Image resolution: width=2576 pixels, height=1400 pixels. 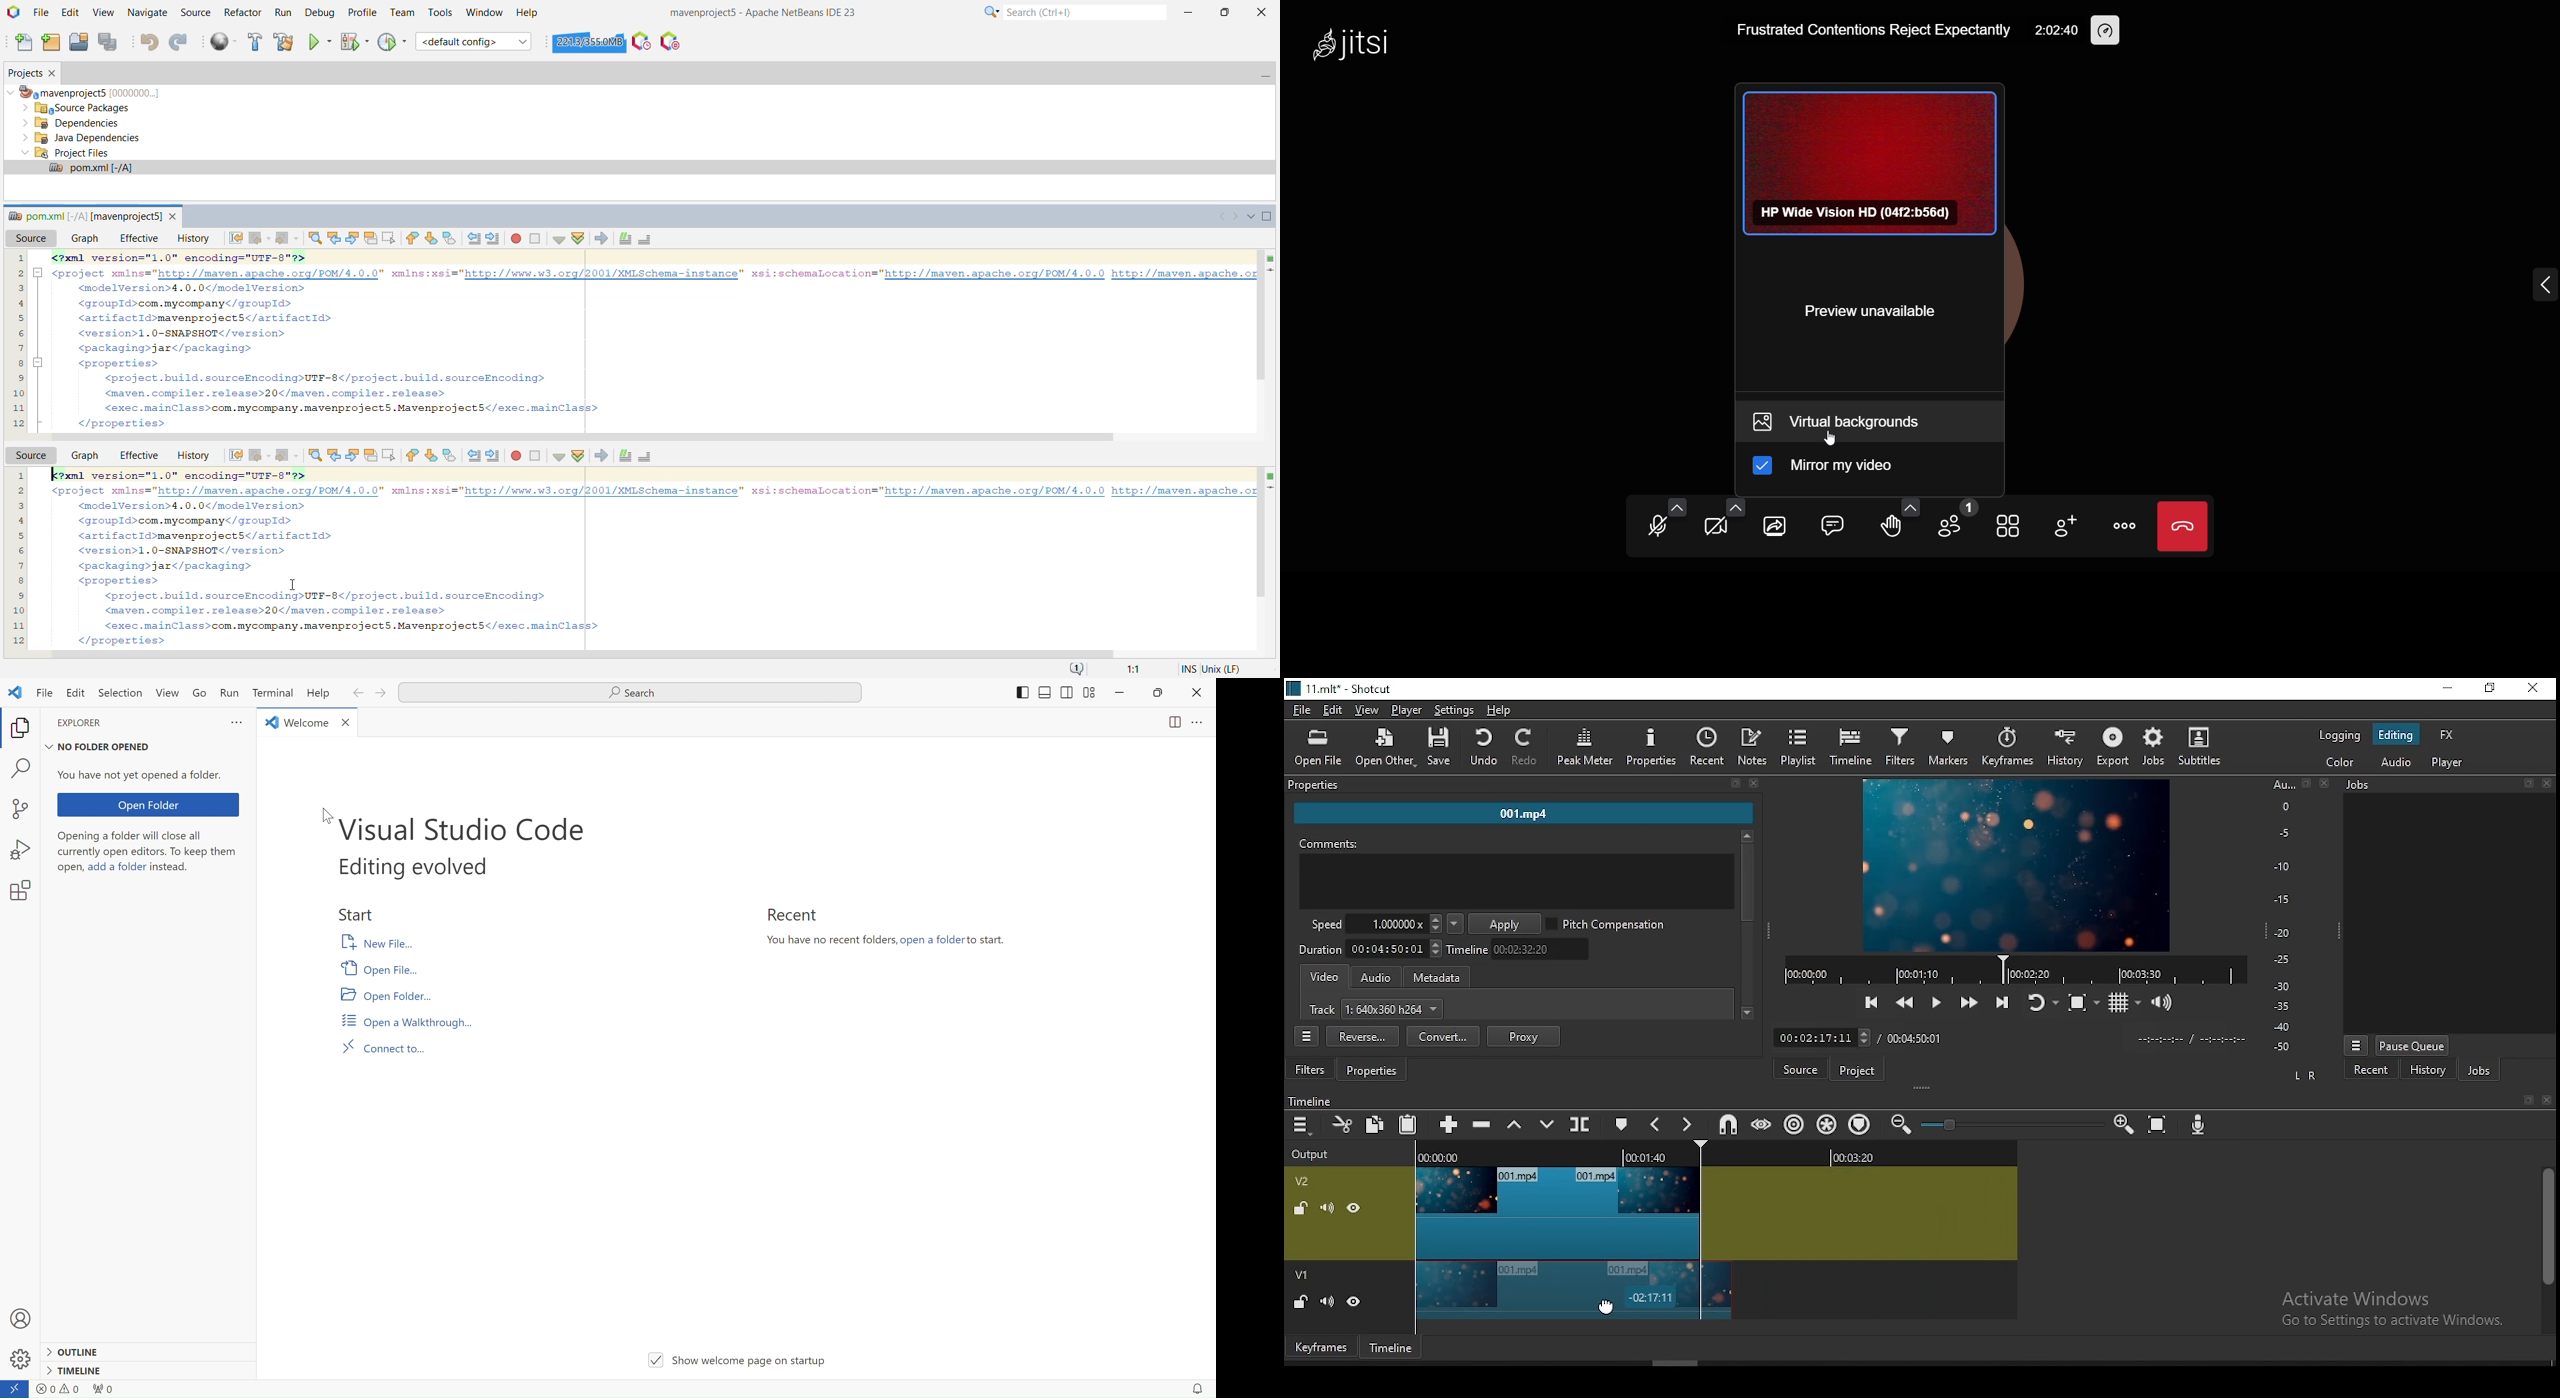 I want to click on mavenproject5, so click(x=88, y=91).